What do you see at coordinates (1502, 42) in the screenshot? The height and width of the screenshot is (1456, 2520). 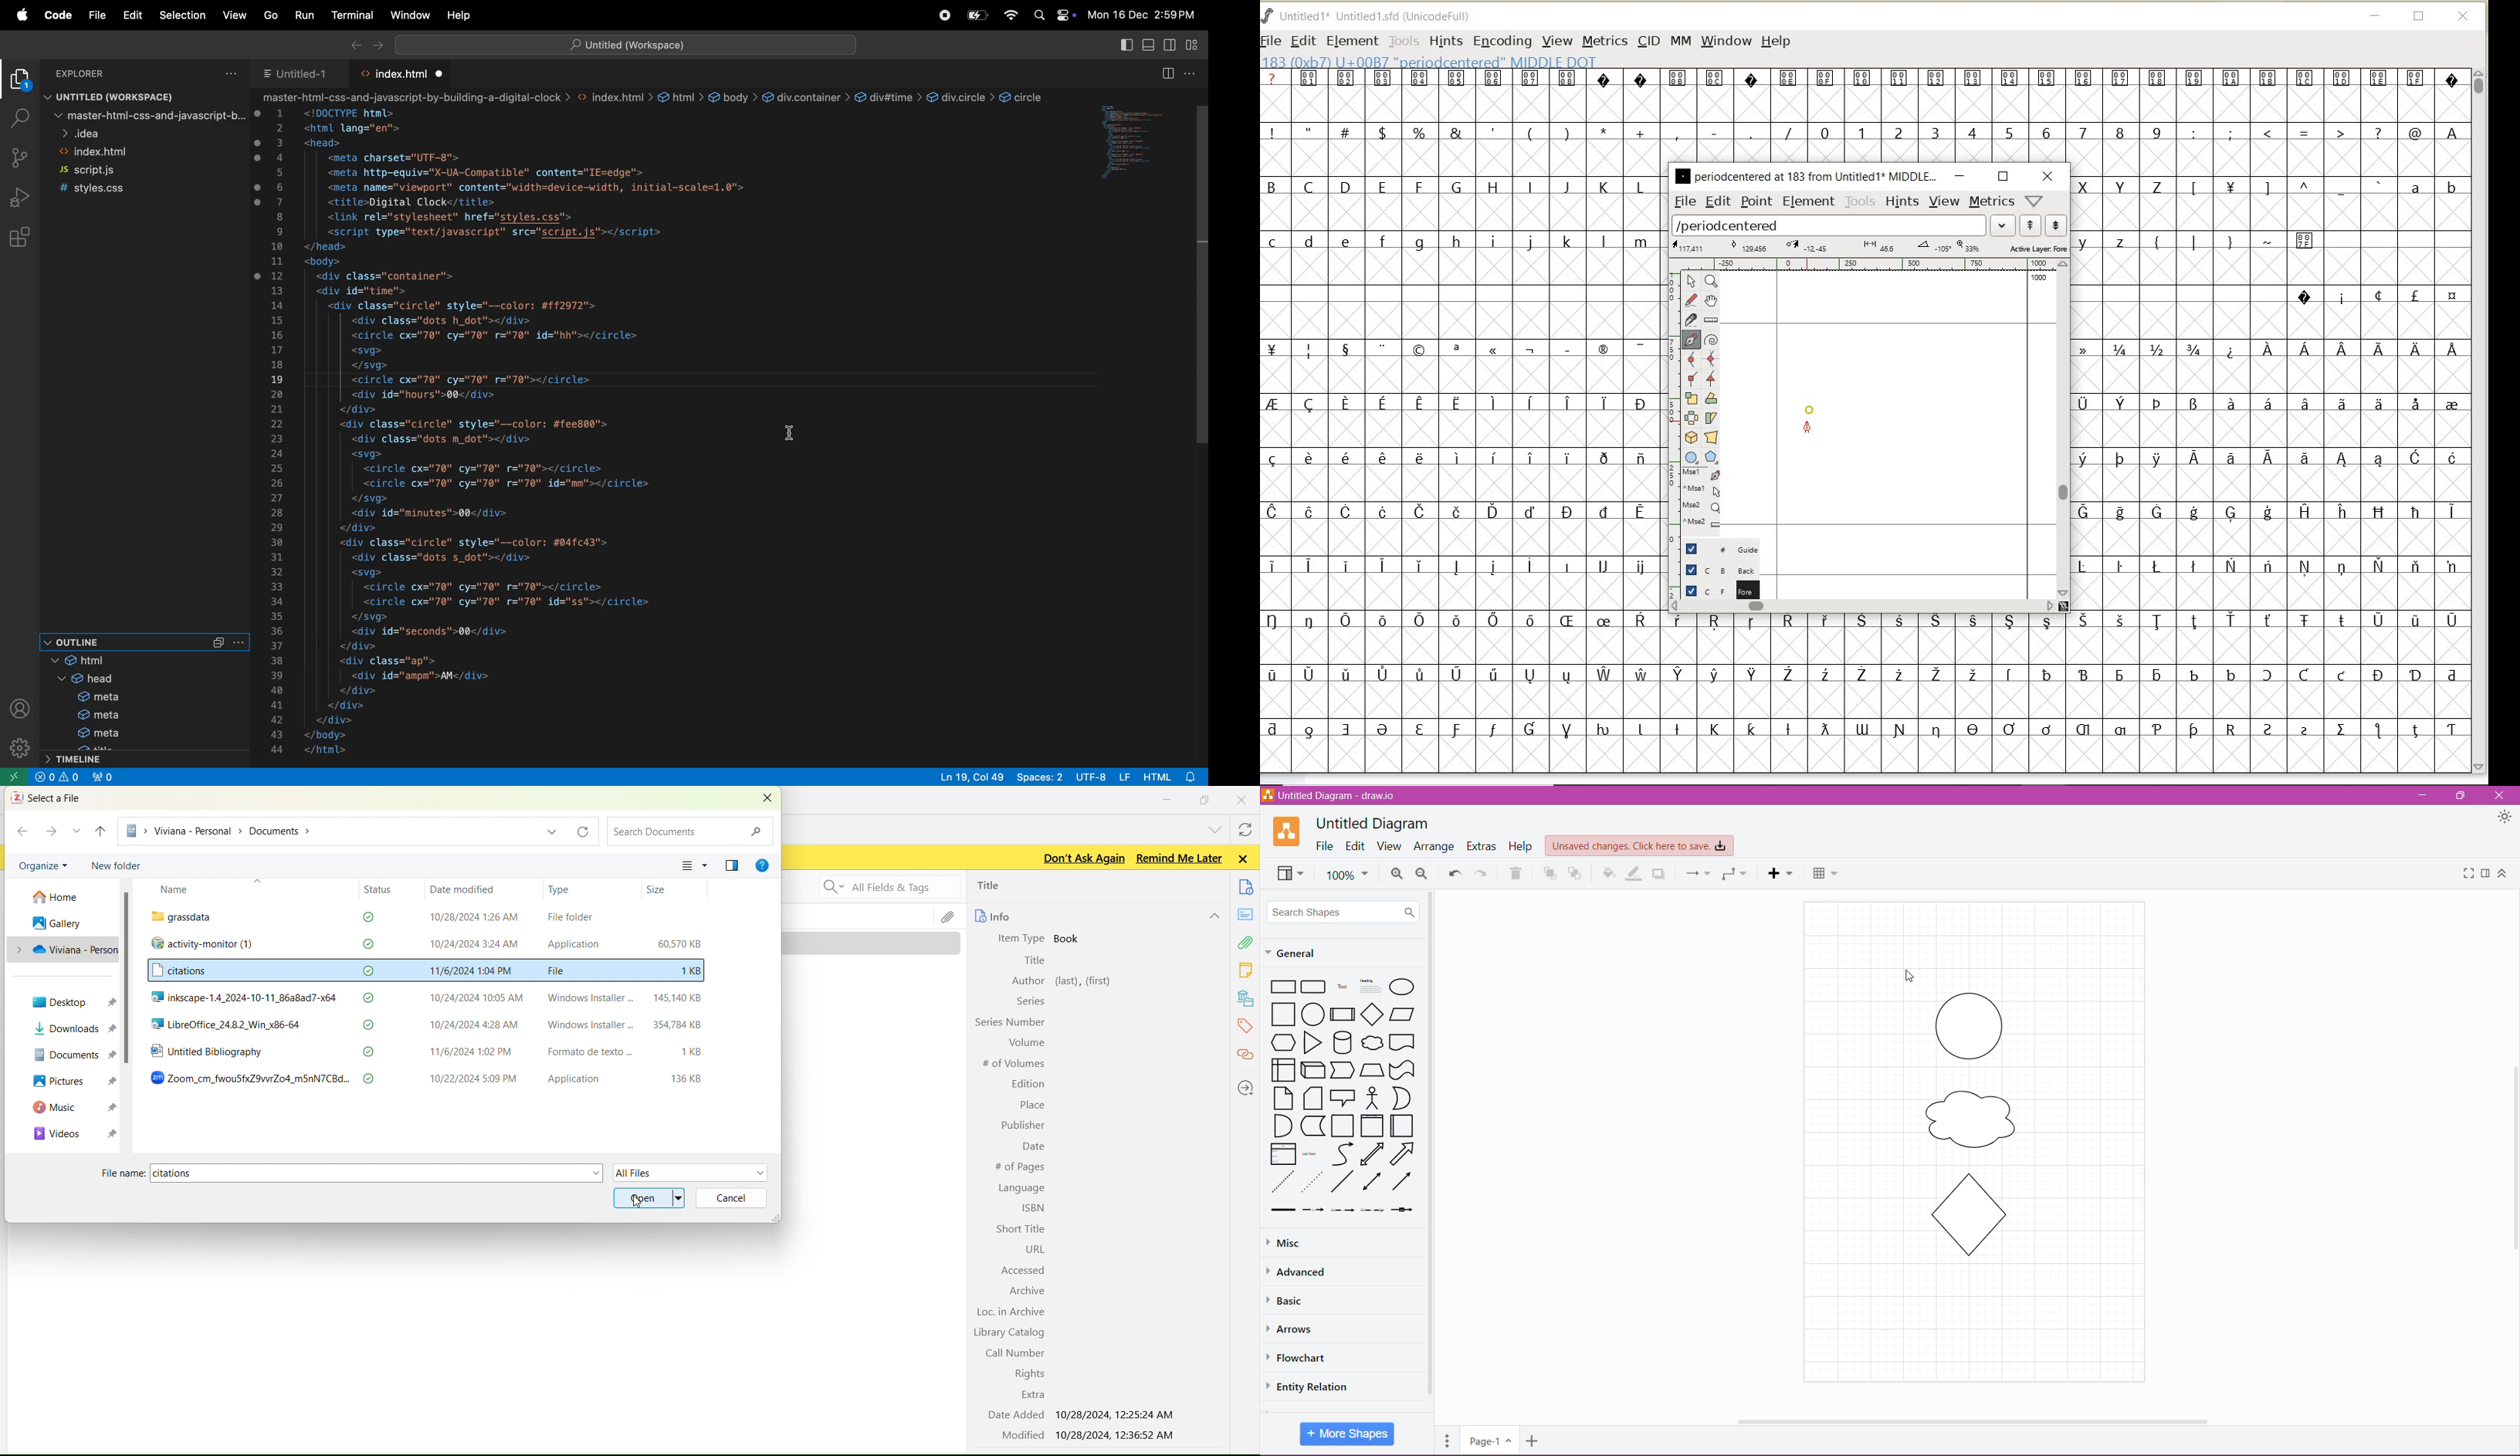 I see `ENCODING` at bounding box center [1502, 42].